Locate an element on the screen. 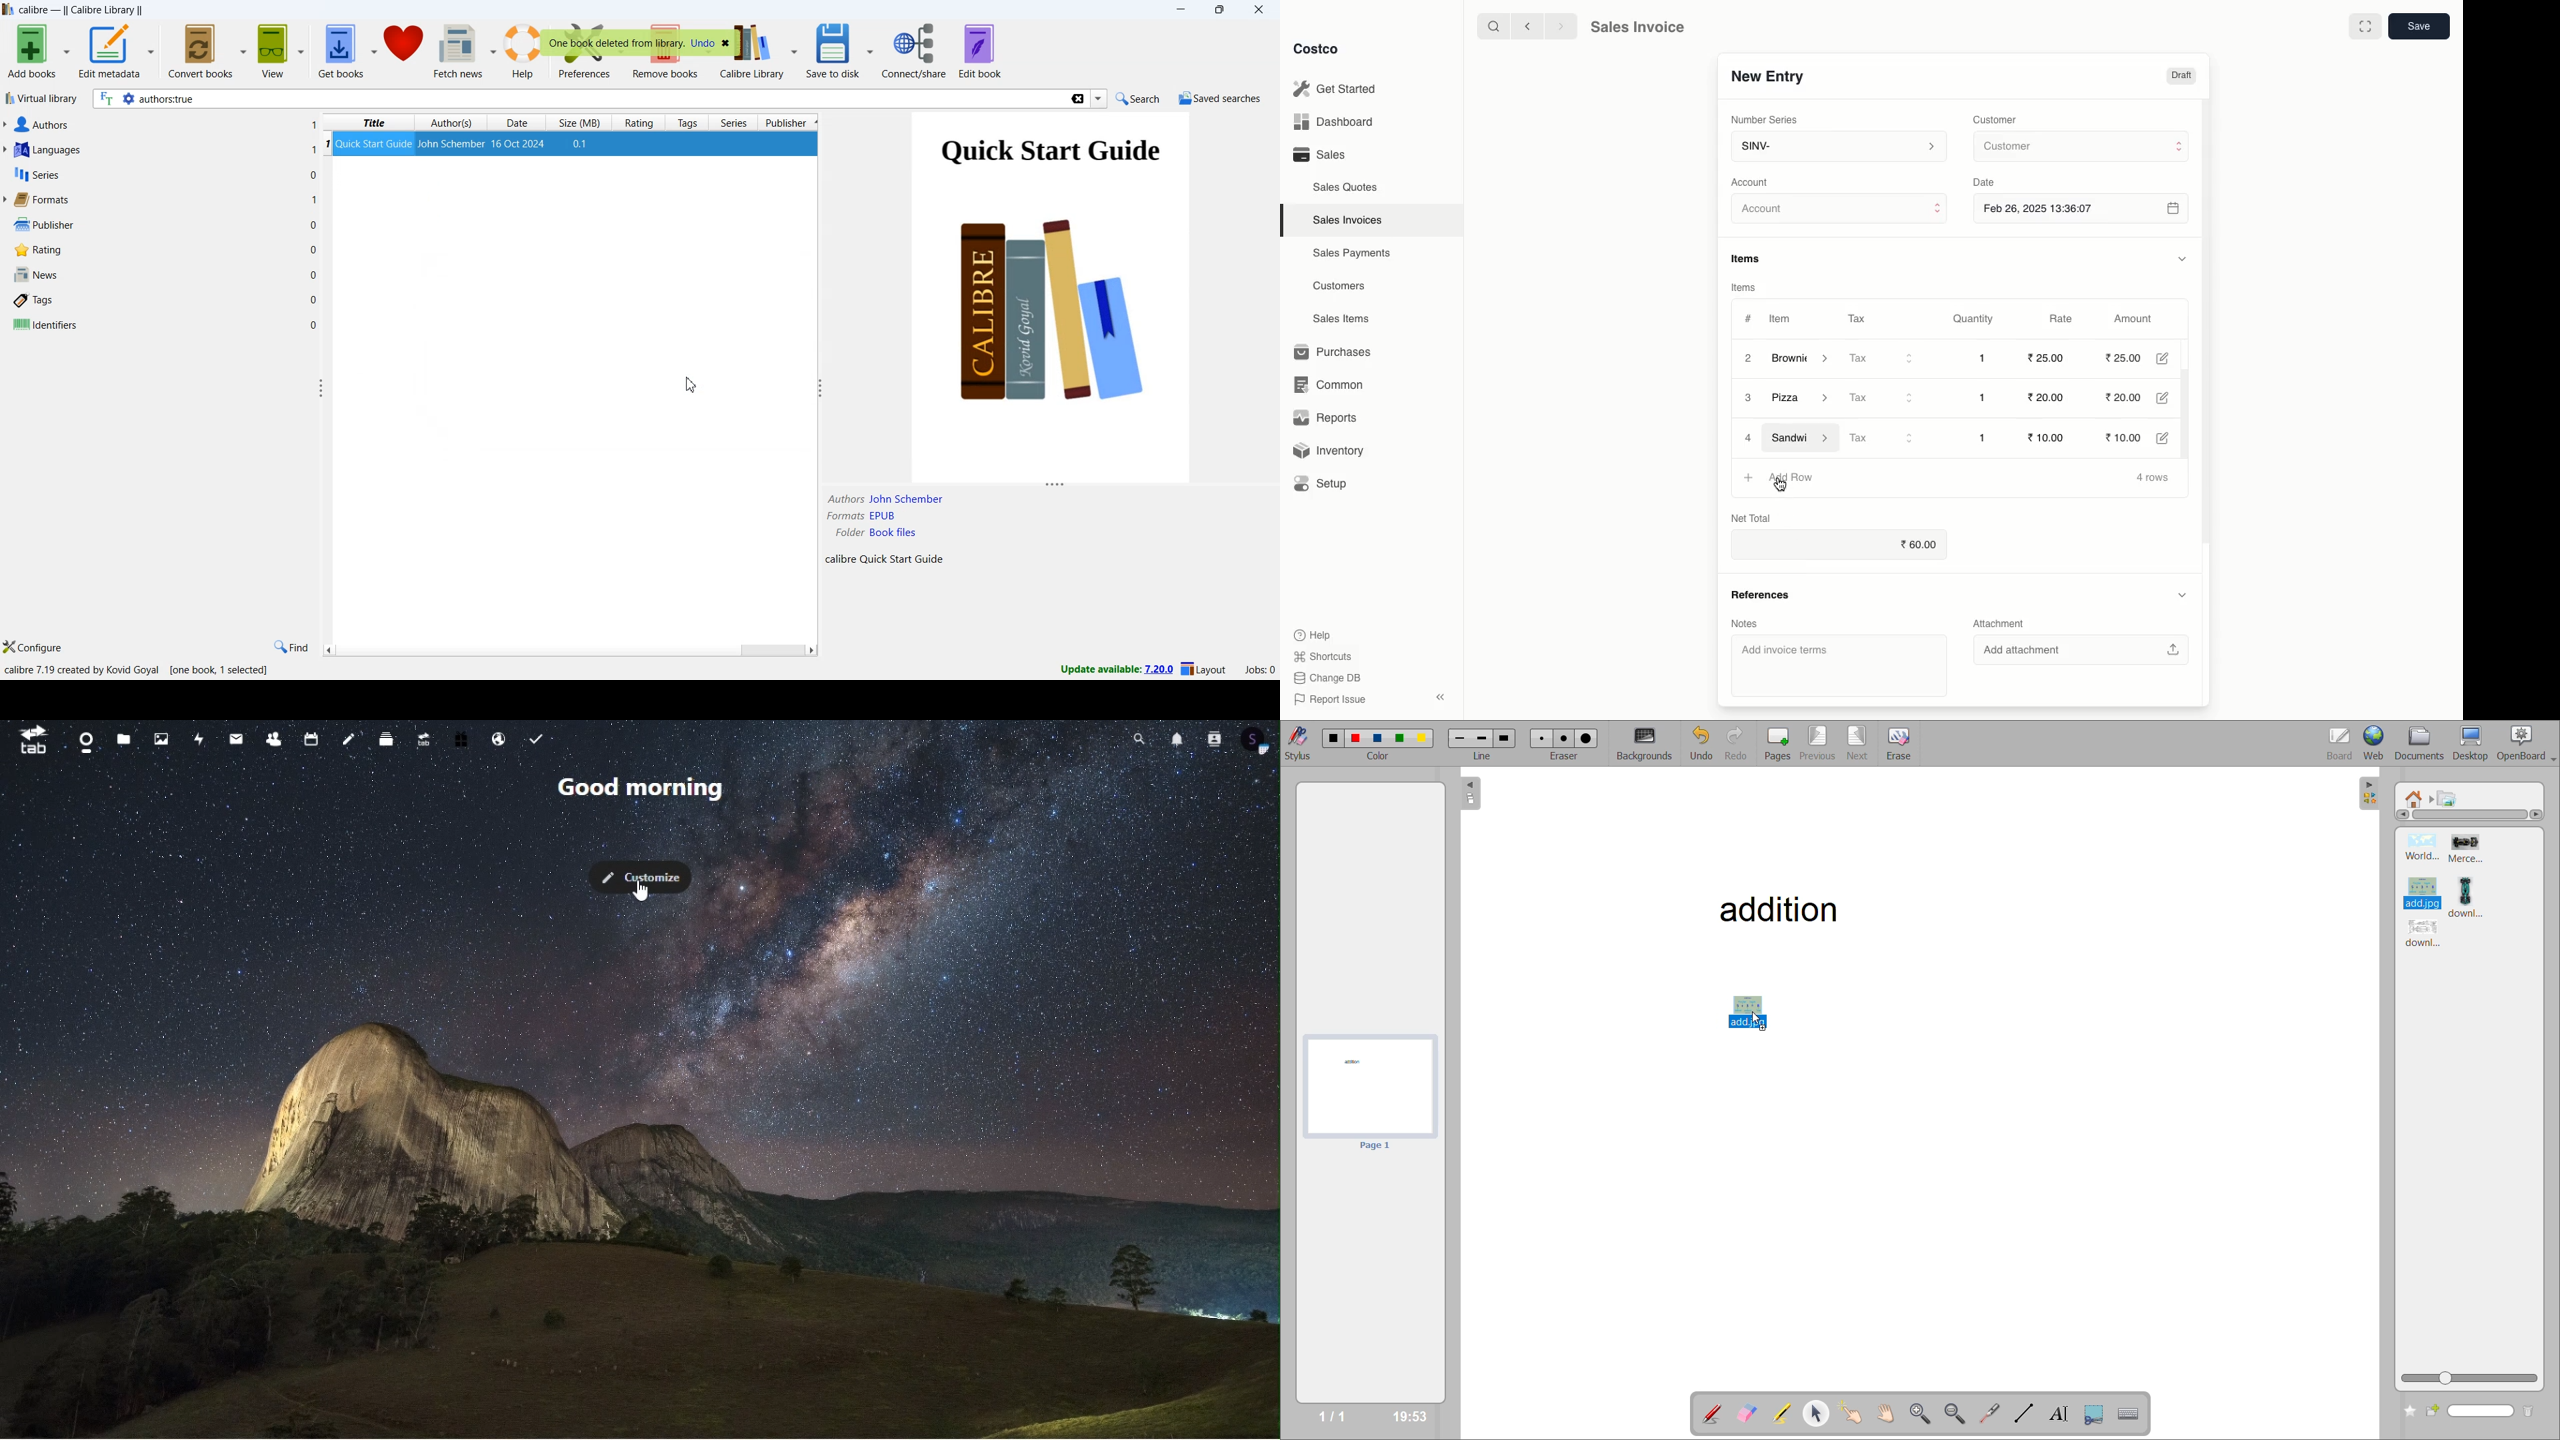 This screenshot has width=2576, height=1456. Cursor is located at coordinates (643, 893).